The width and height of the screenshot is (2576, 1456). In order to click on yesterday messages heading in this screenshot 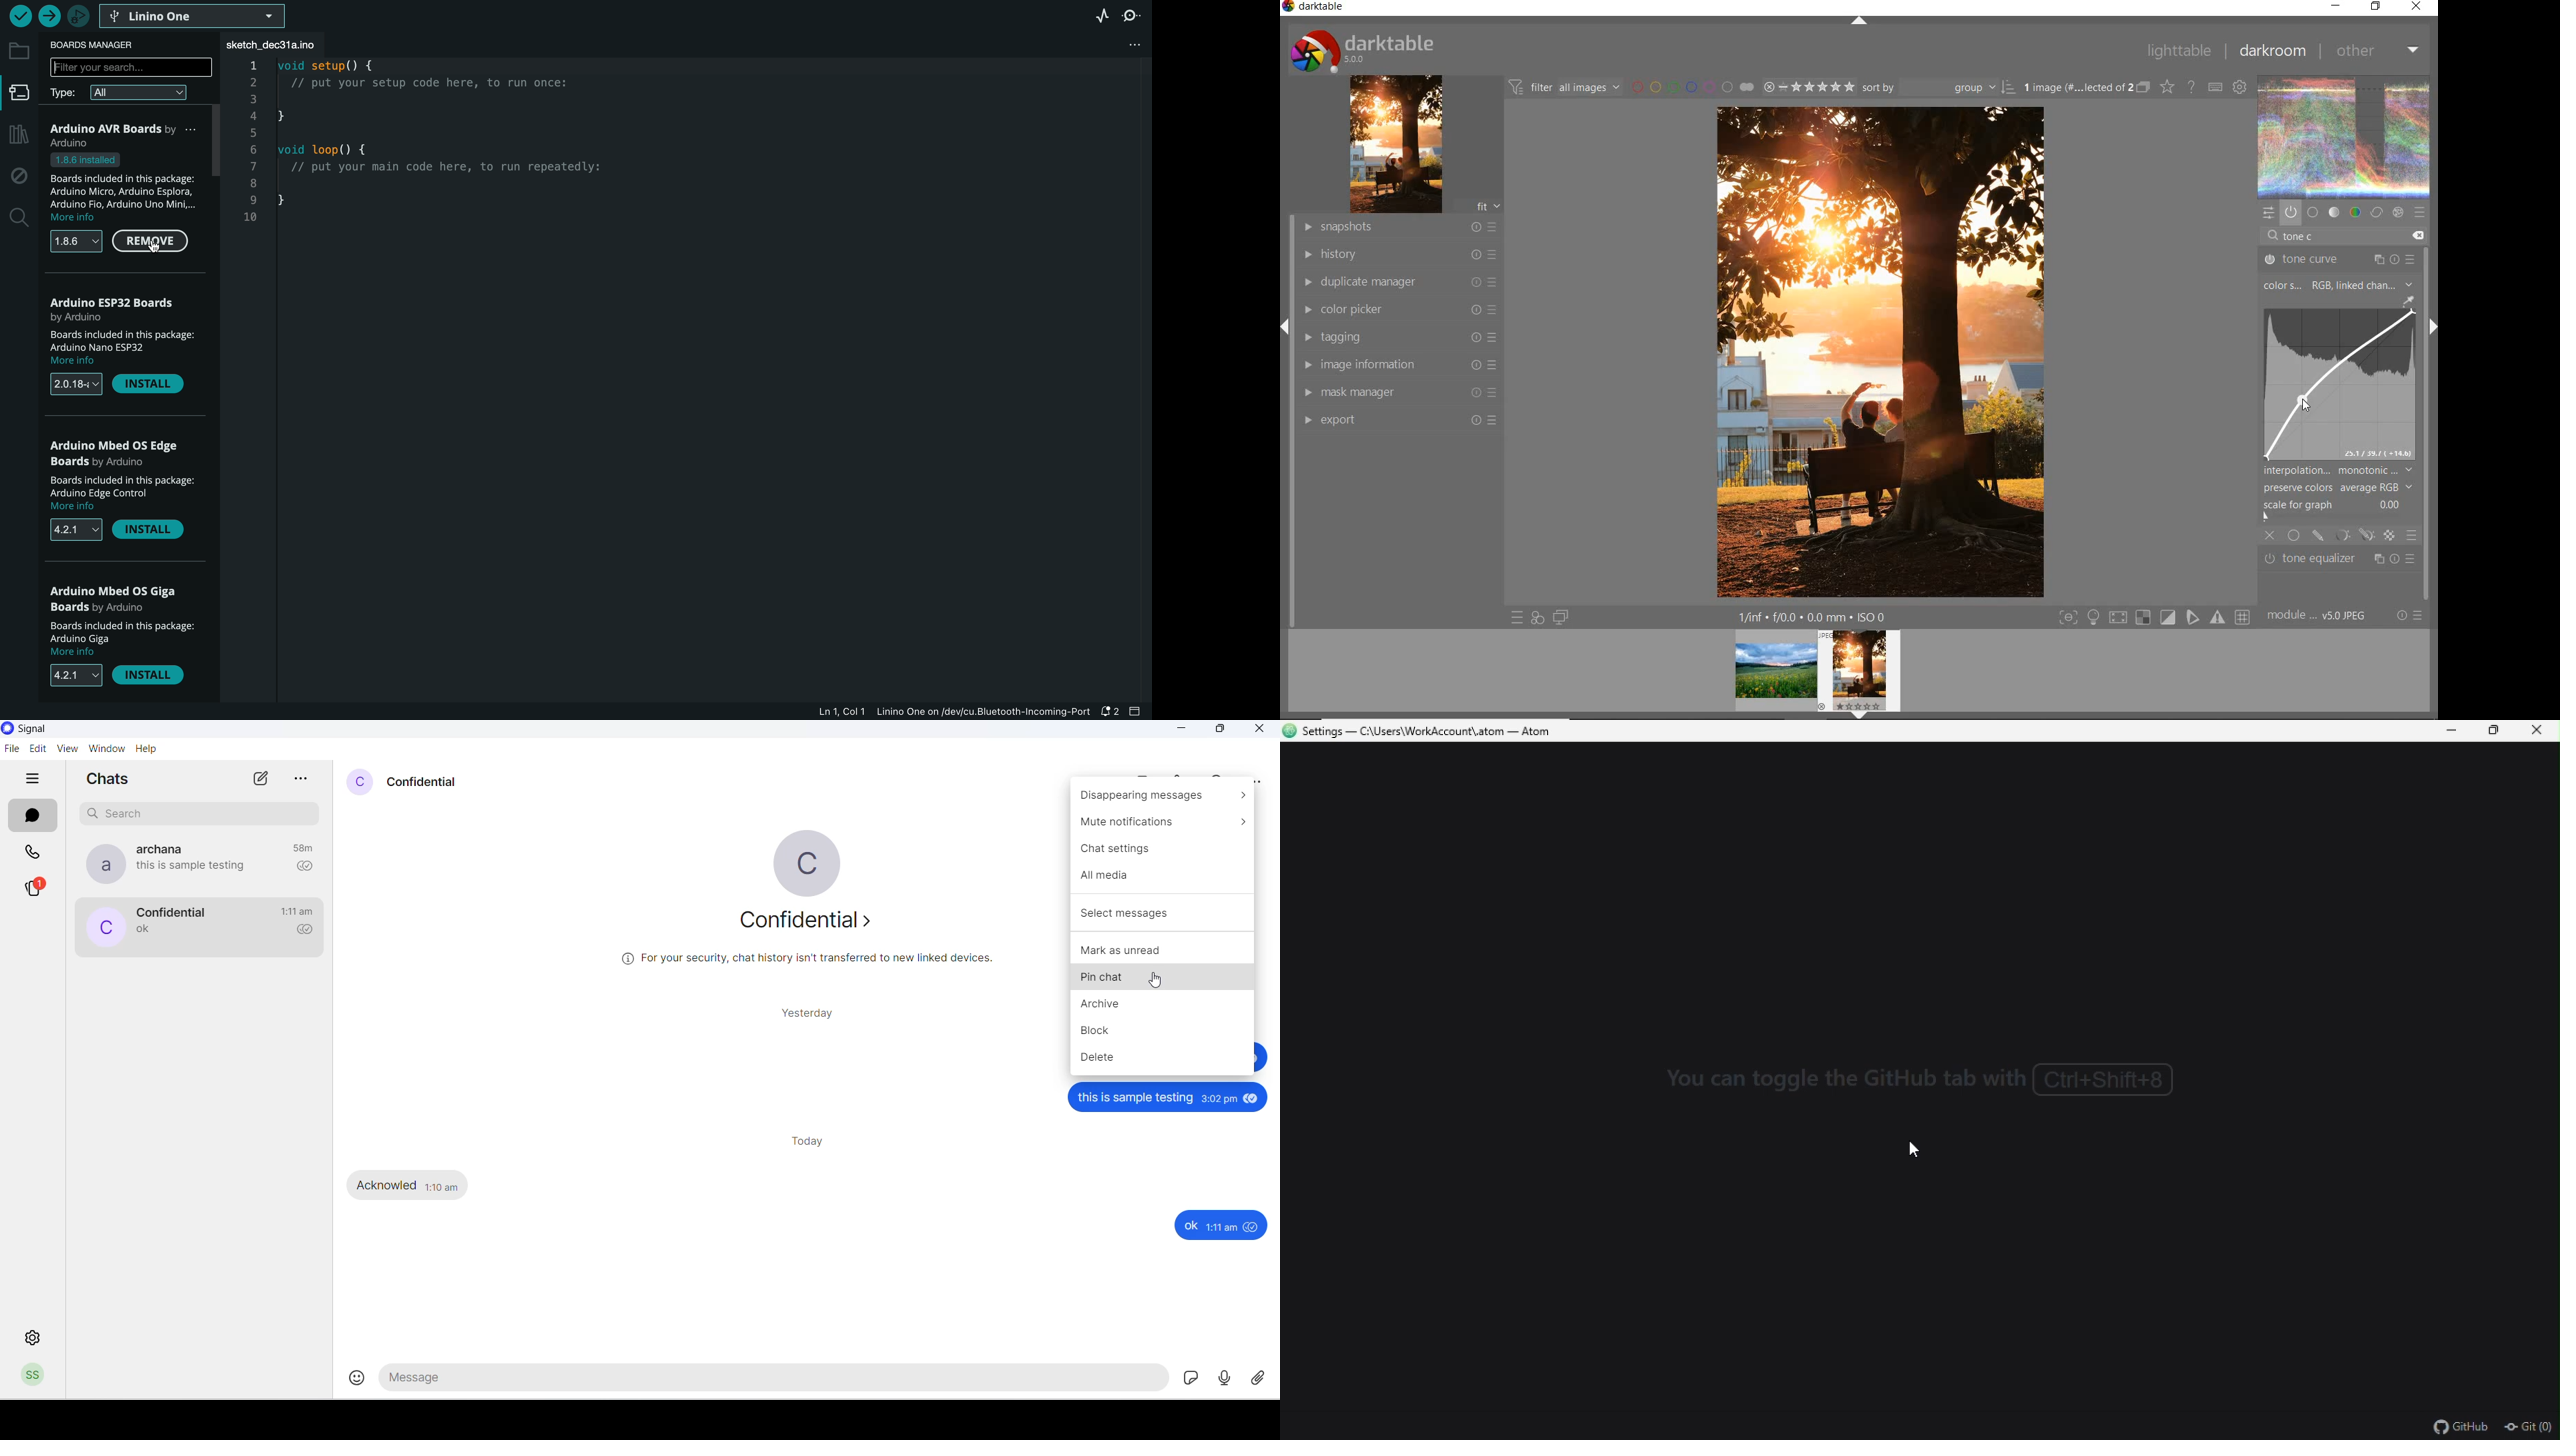, I will do `click(808, 1014)`.